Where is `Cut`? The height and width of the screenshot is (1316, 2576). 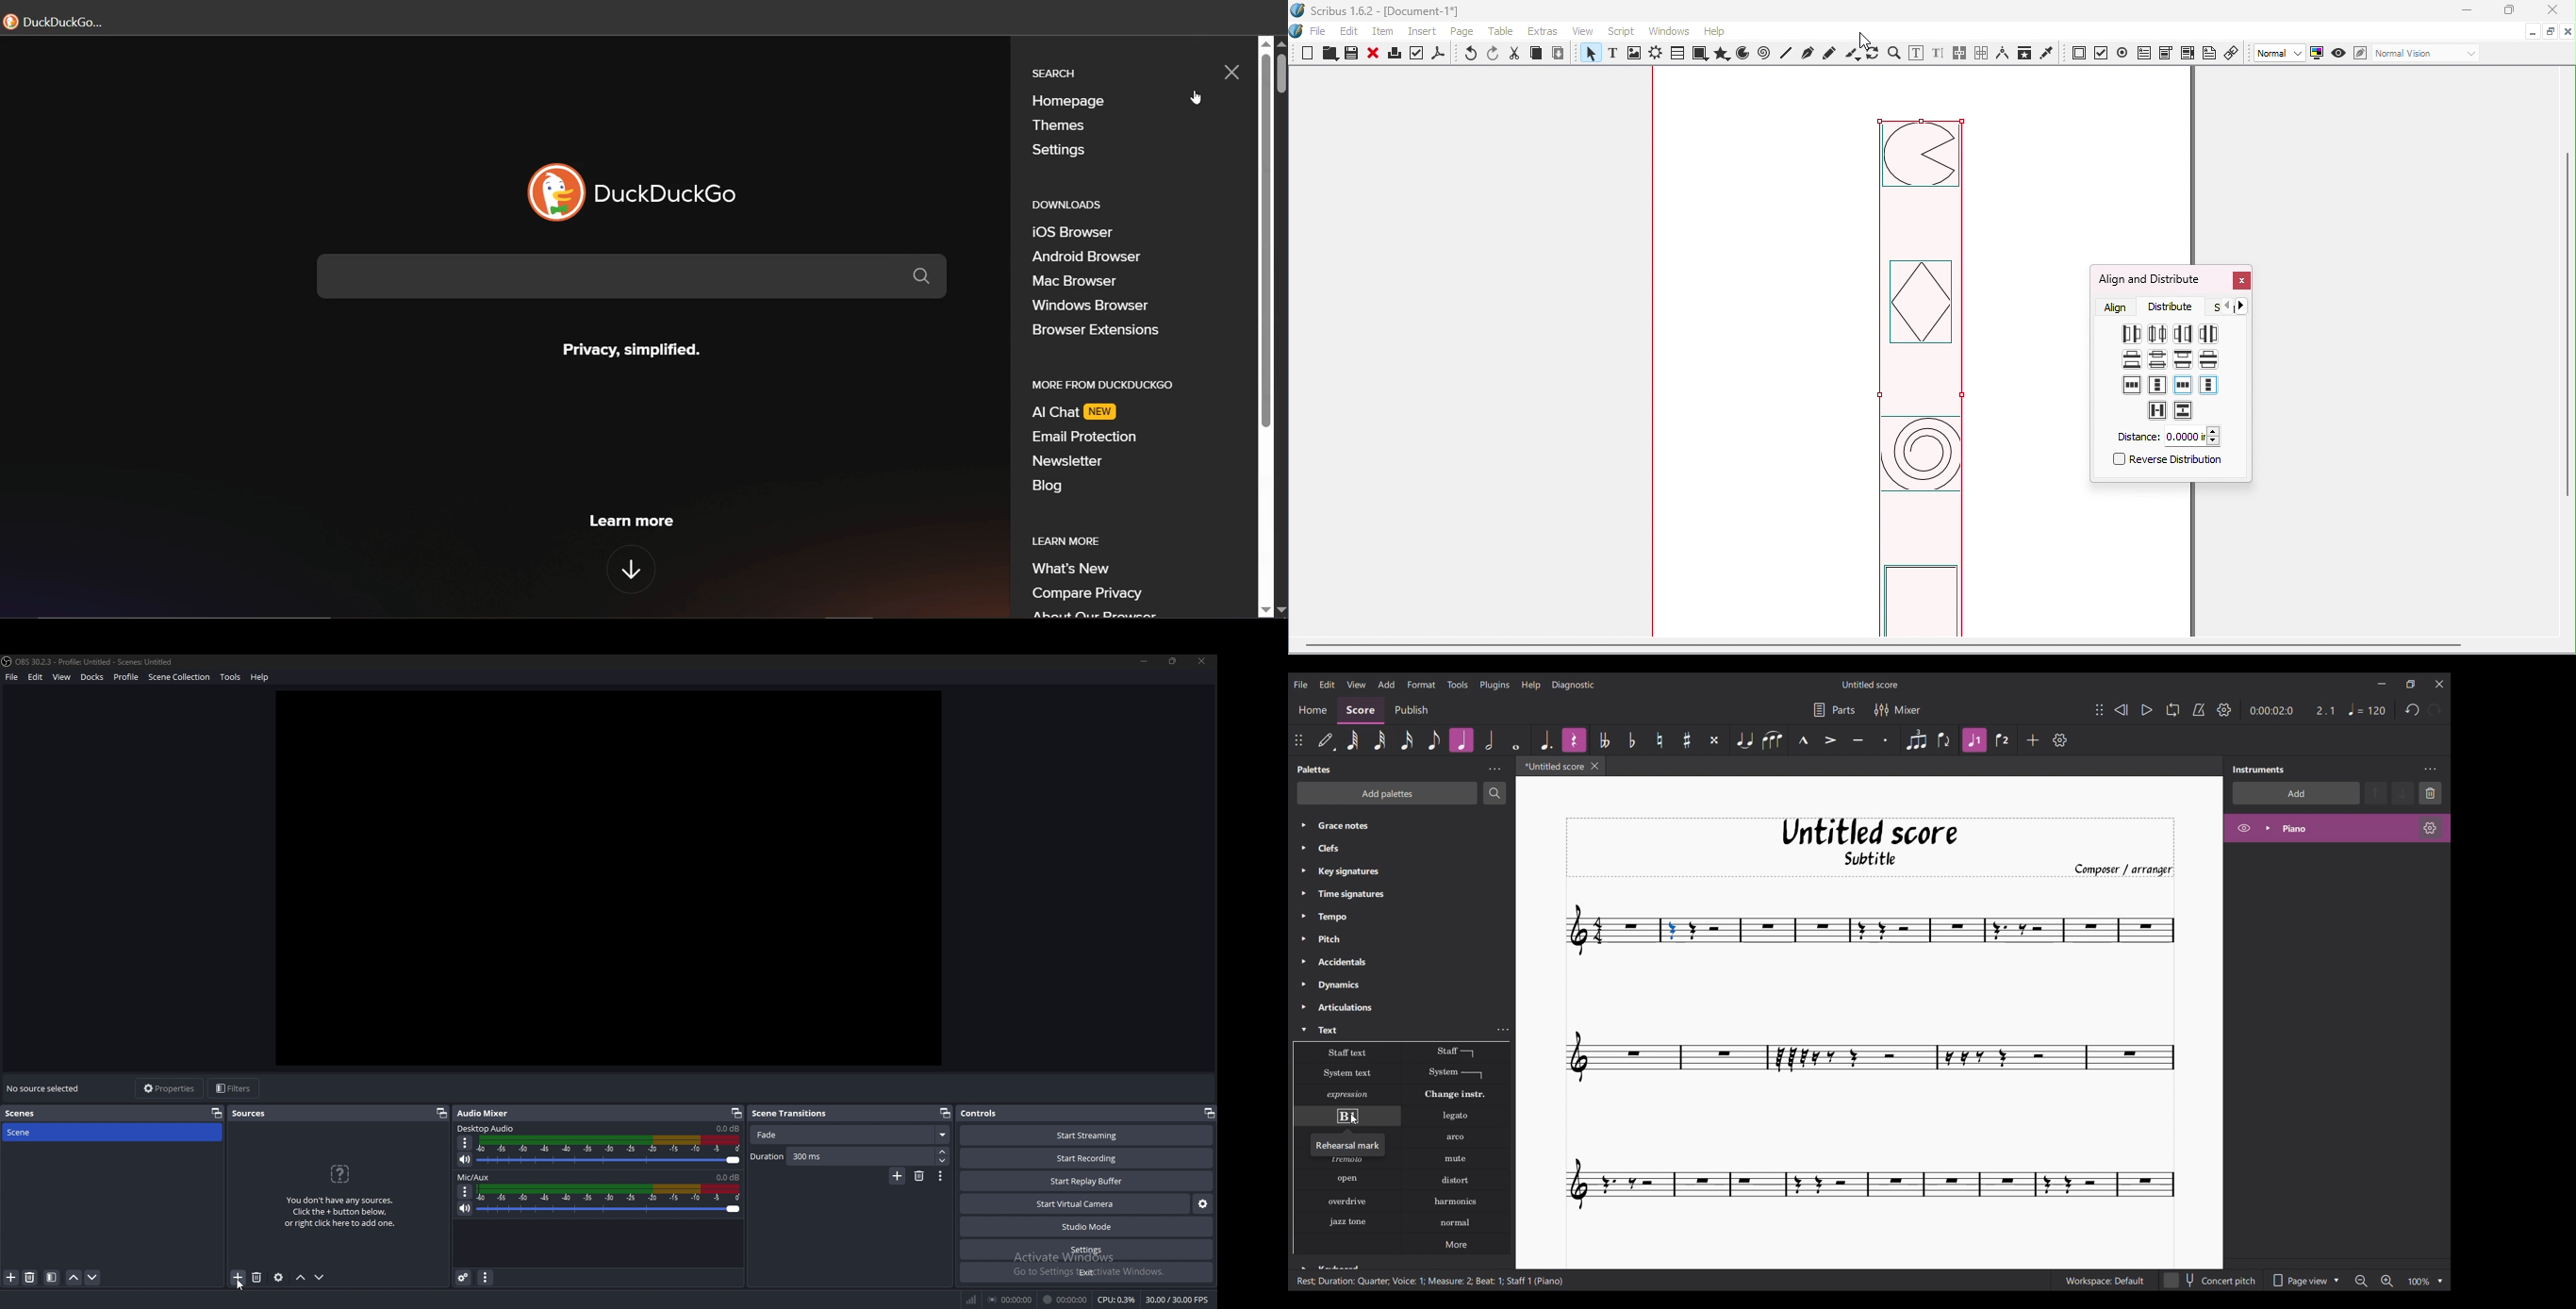 Cut is located at coordinates (1515, 54).